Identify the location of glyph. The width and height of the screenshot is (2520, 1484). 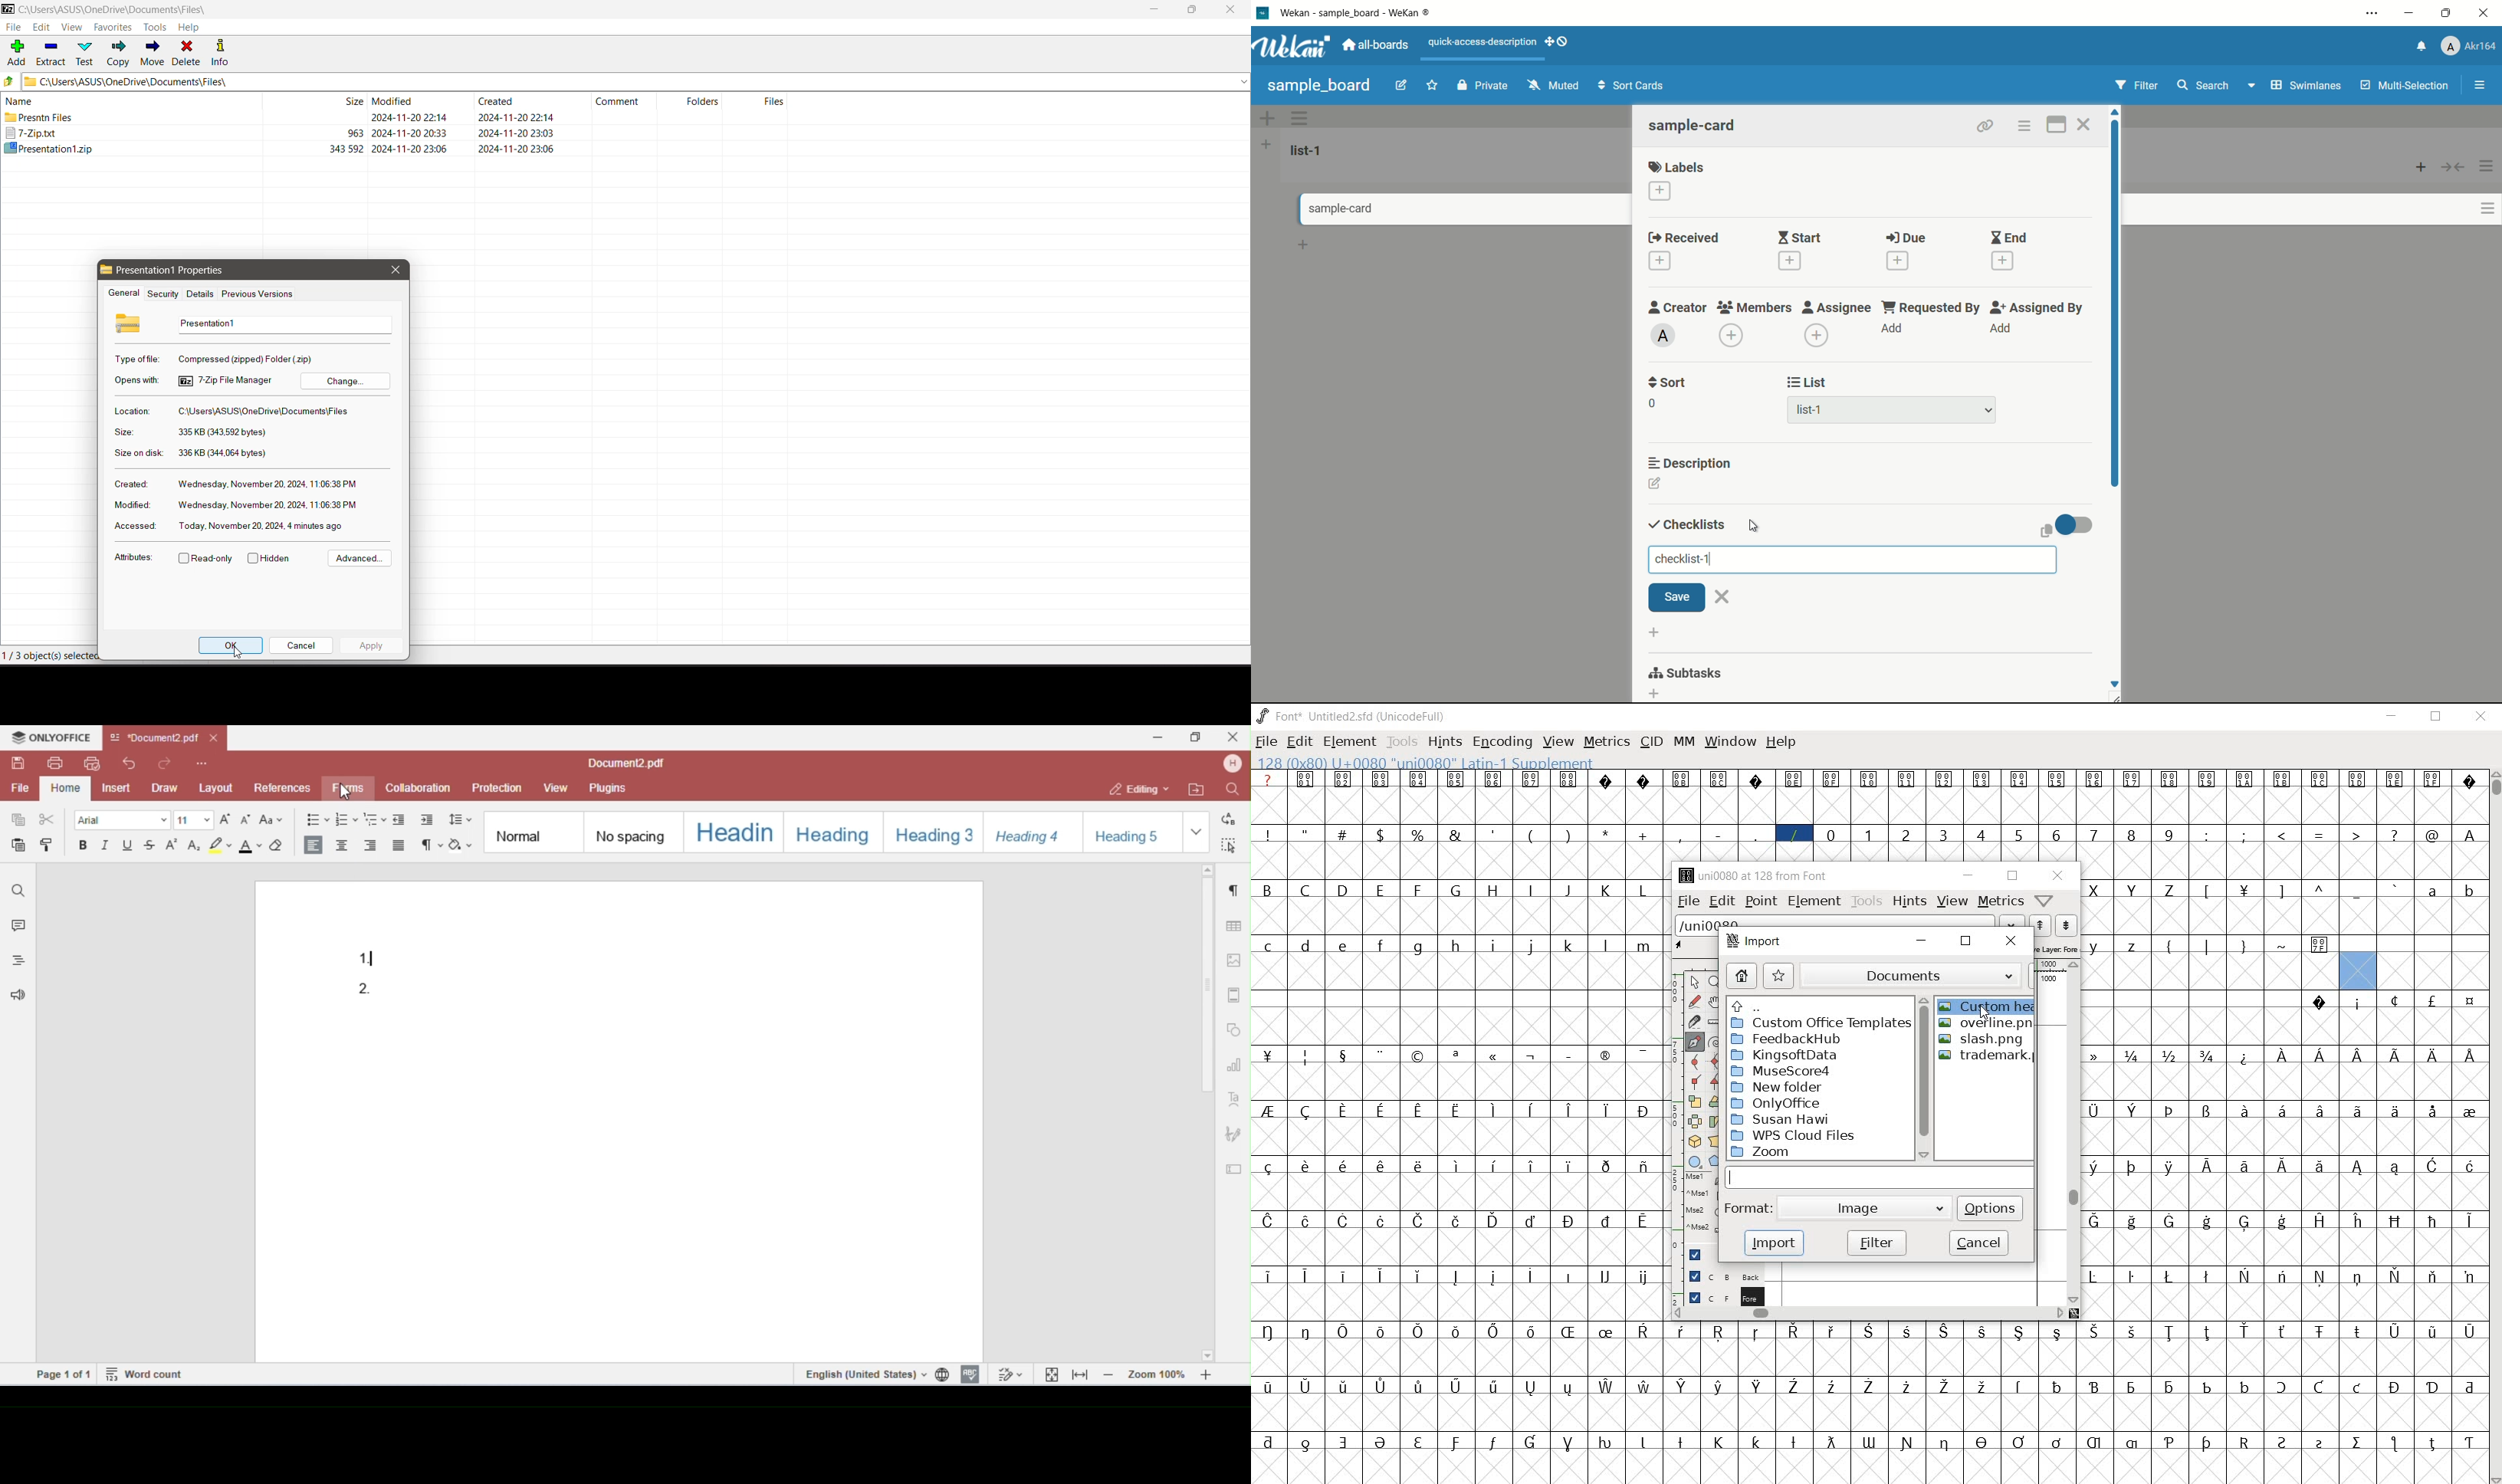
(2094, 1387).